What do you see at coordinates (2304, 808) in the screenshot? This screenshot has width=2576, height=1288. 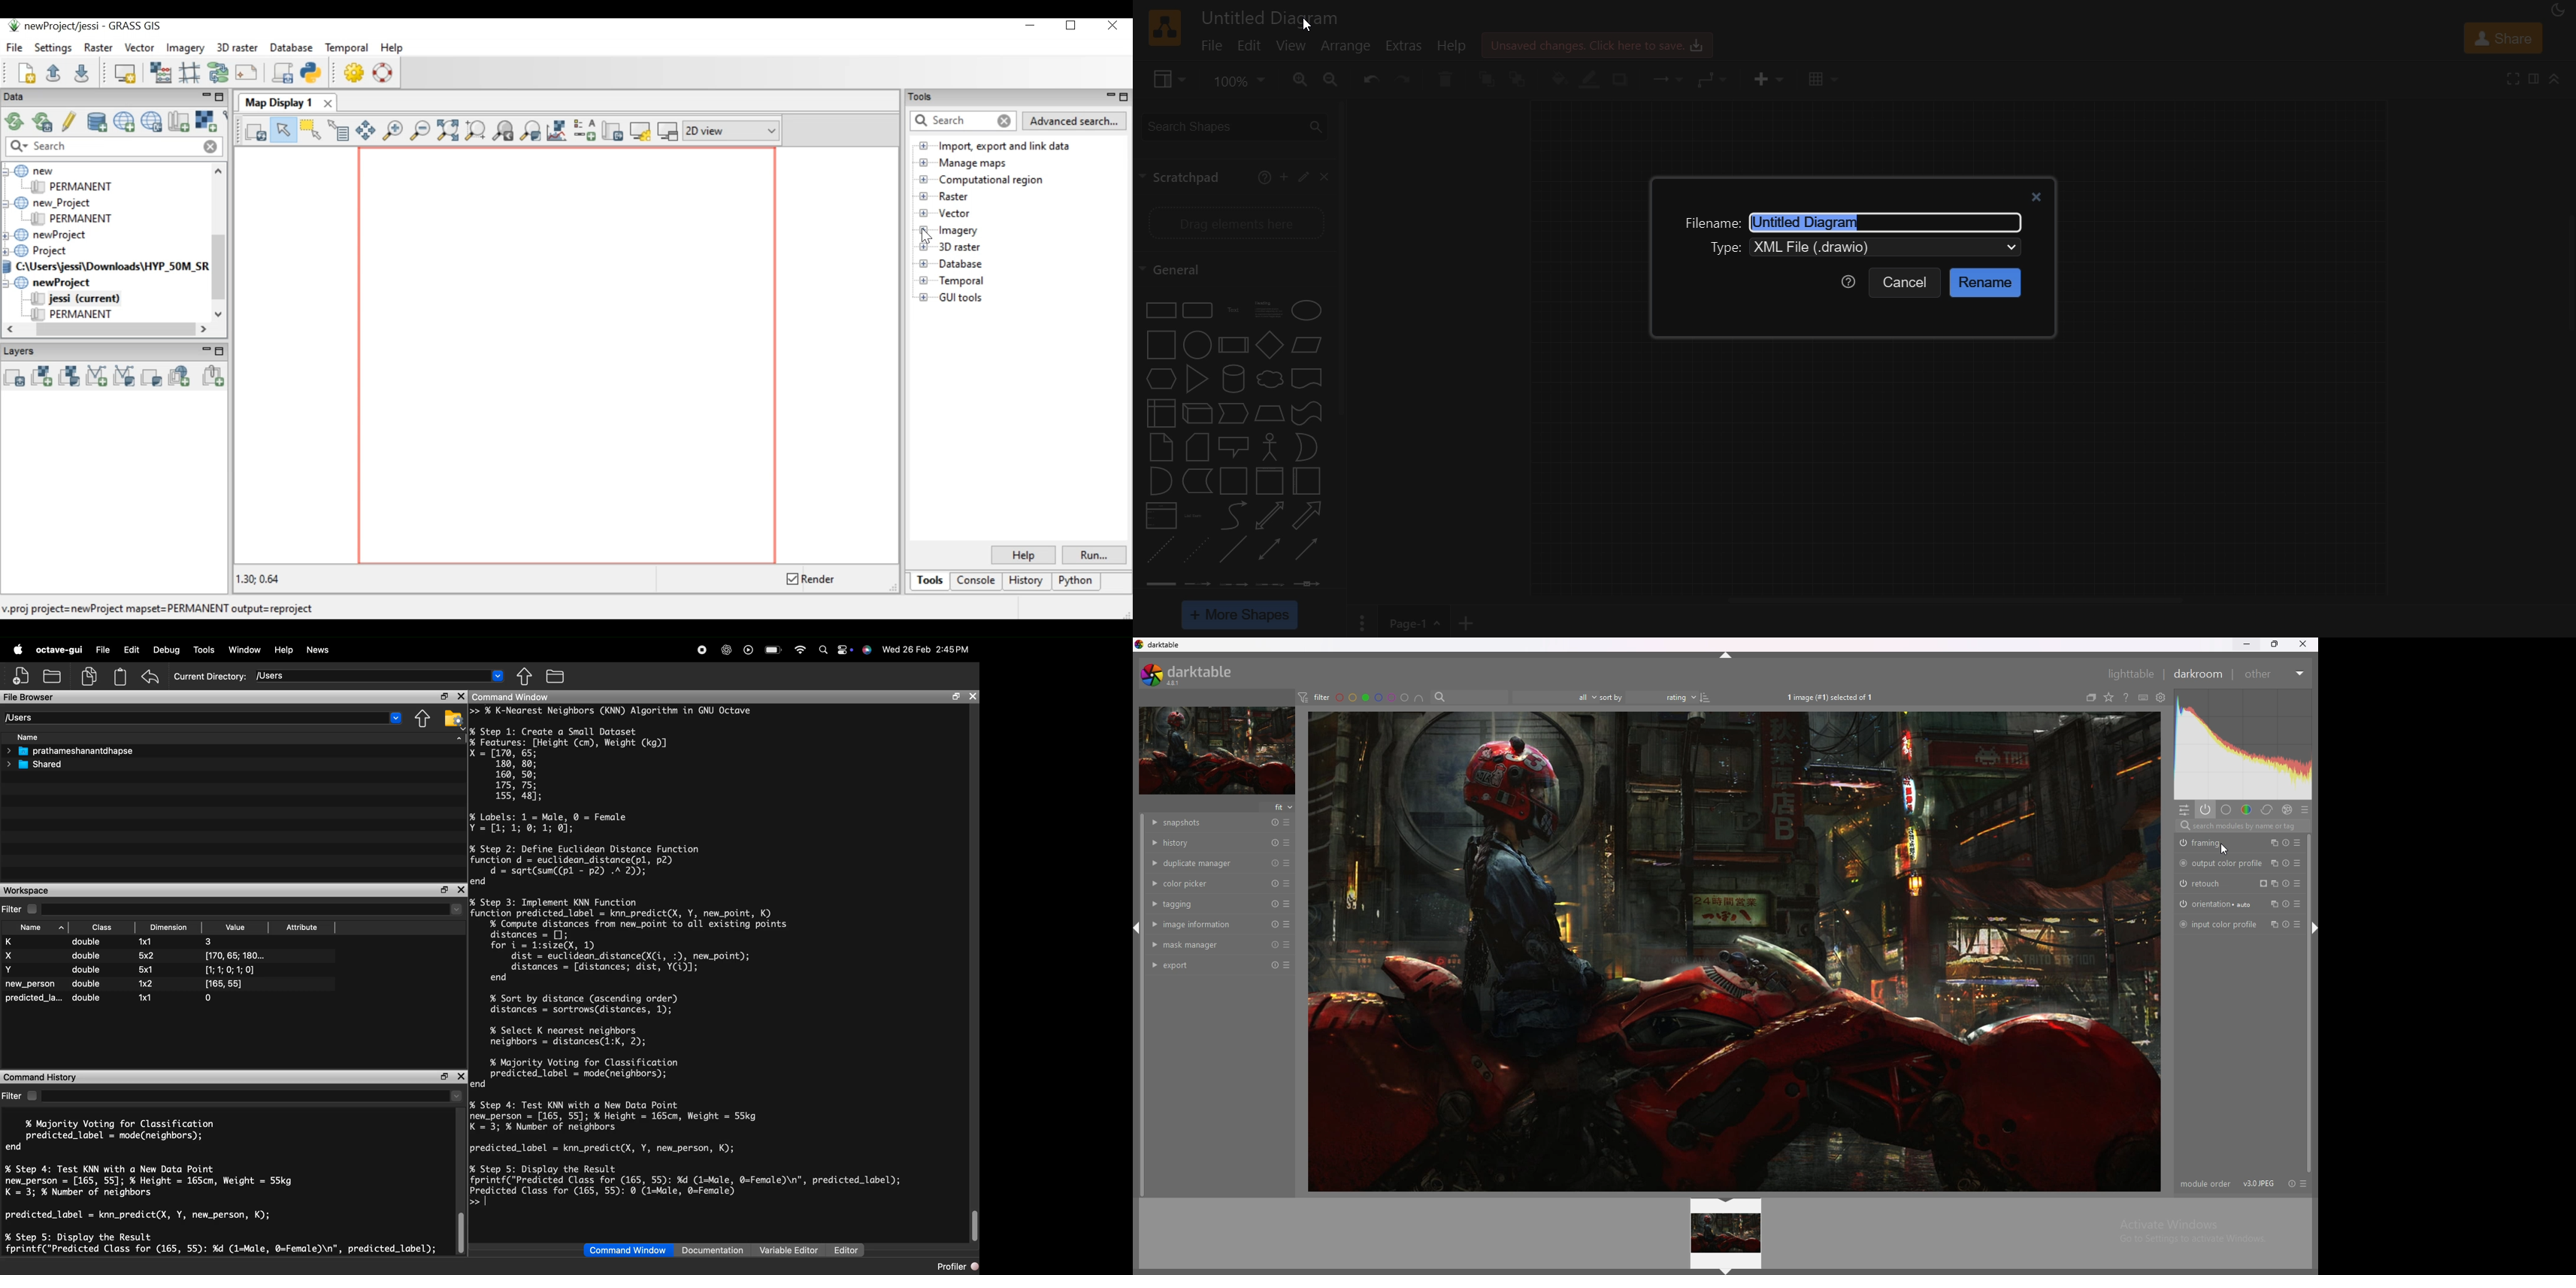 I see `presets` at bounding box center [2304, 808].